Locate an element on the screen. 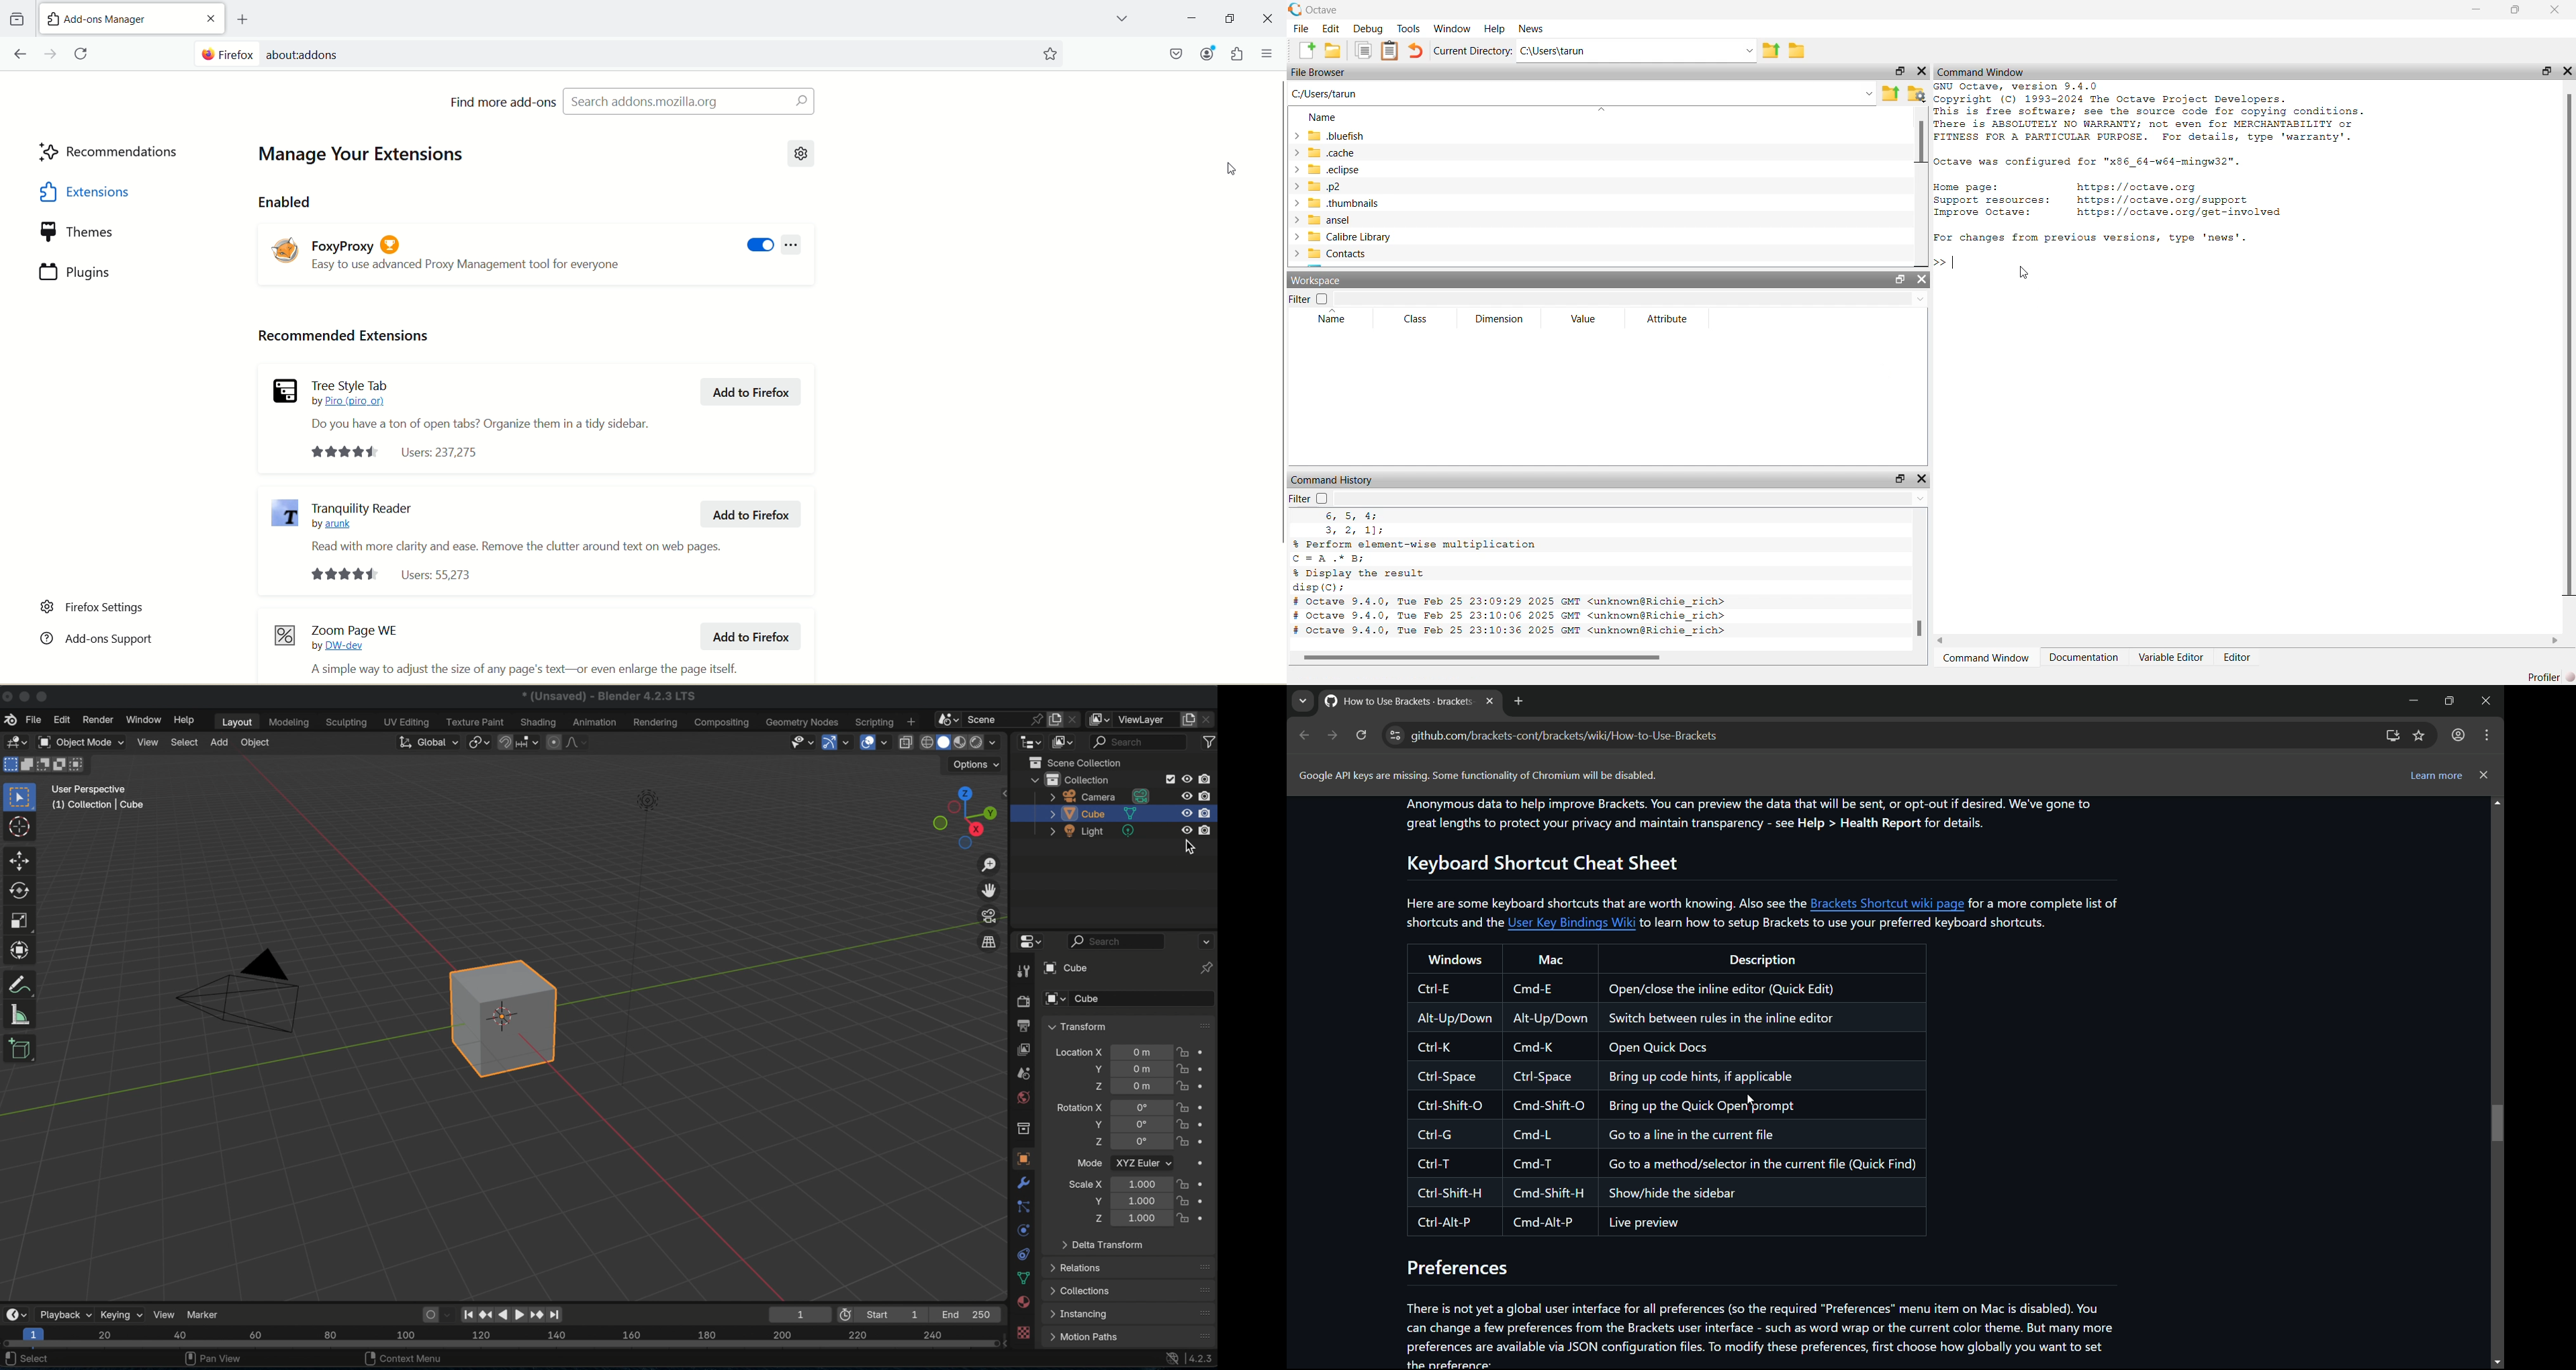  Scroll is located at coordinates (1920, 580).